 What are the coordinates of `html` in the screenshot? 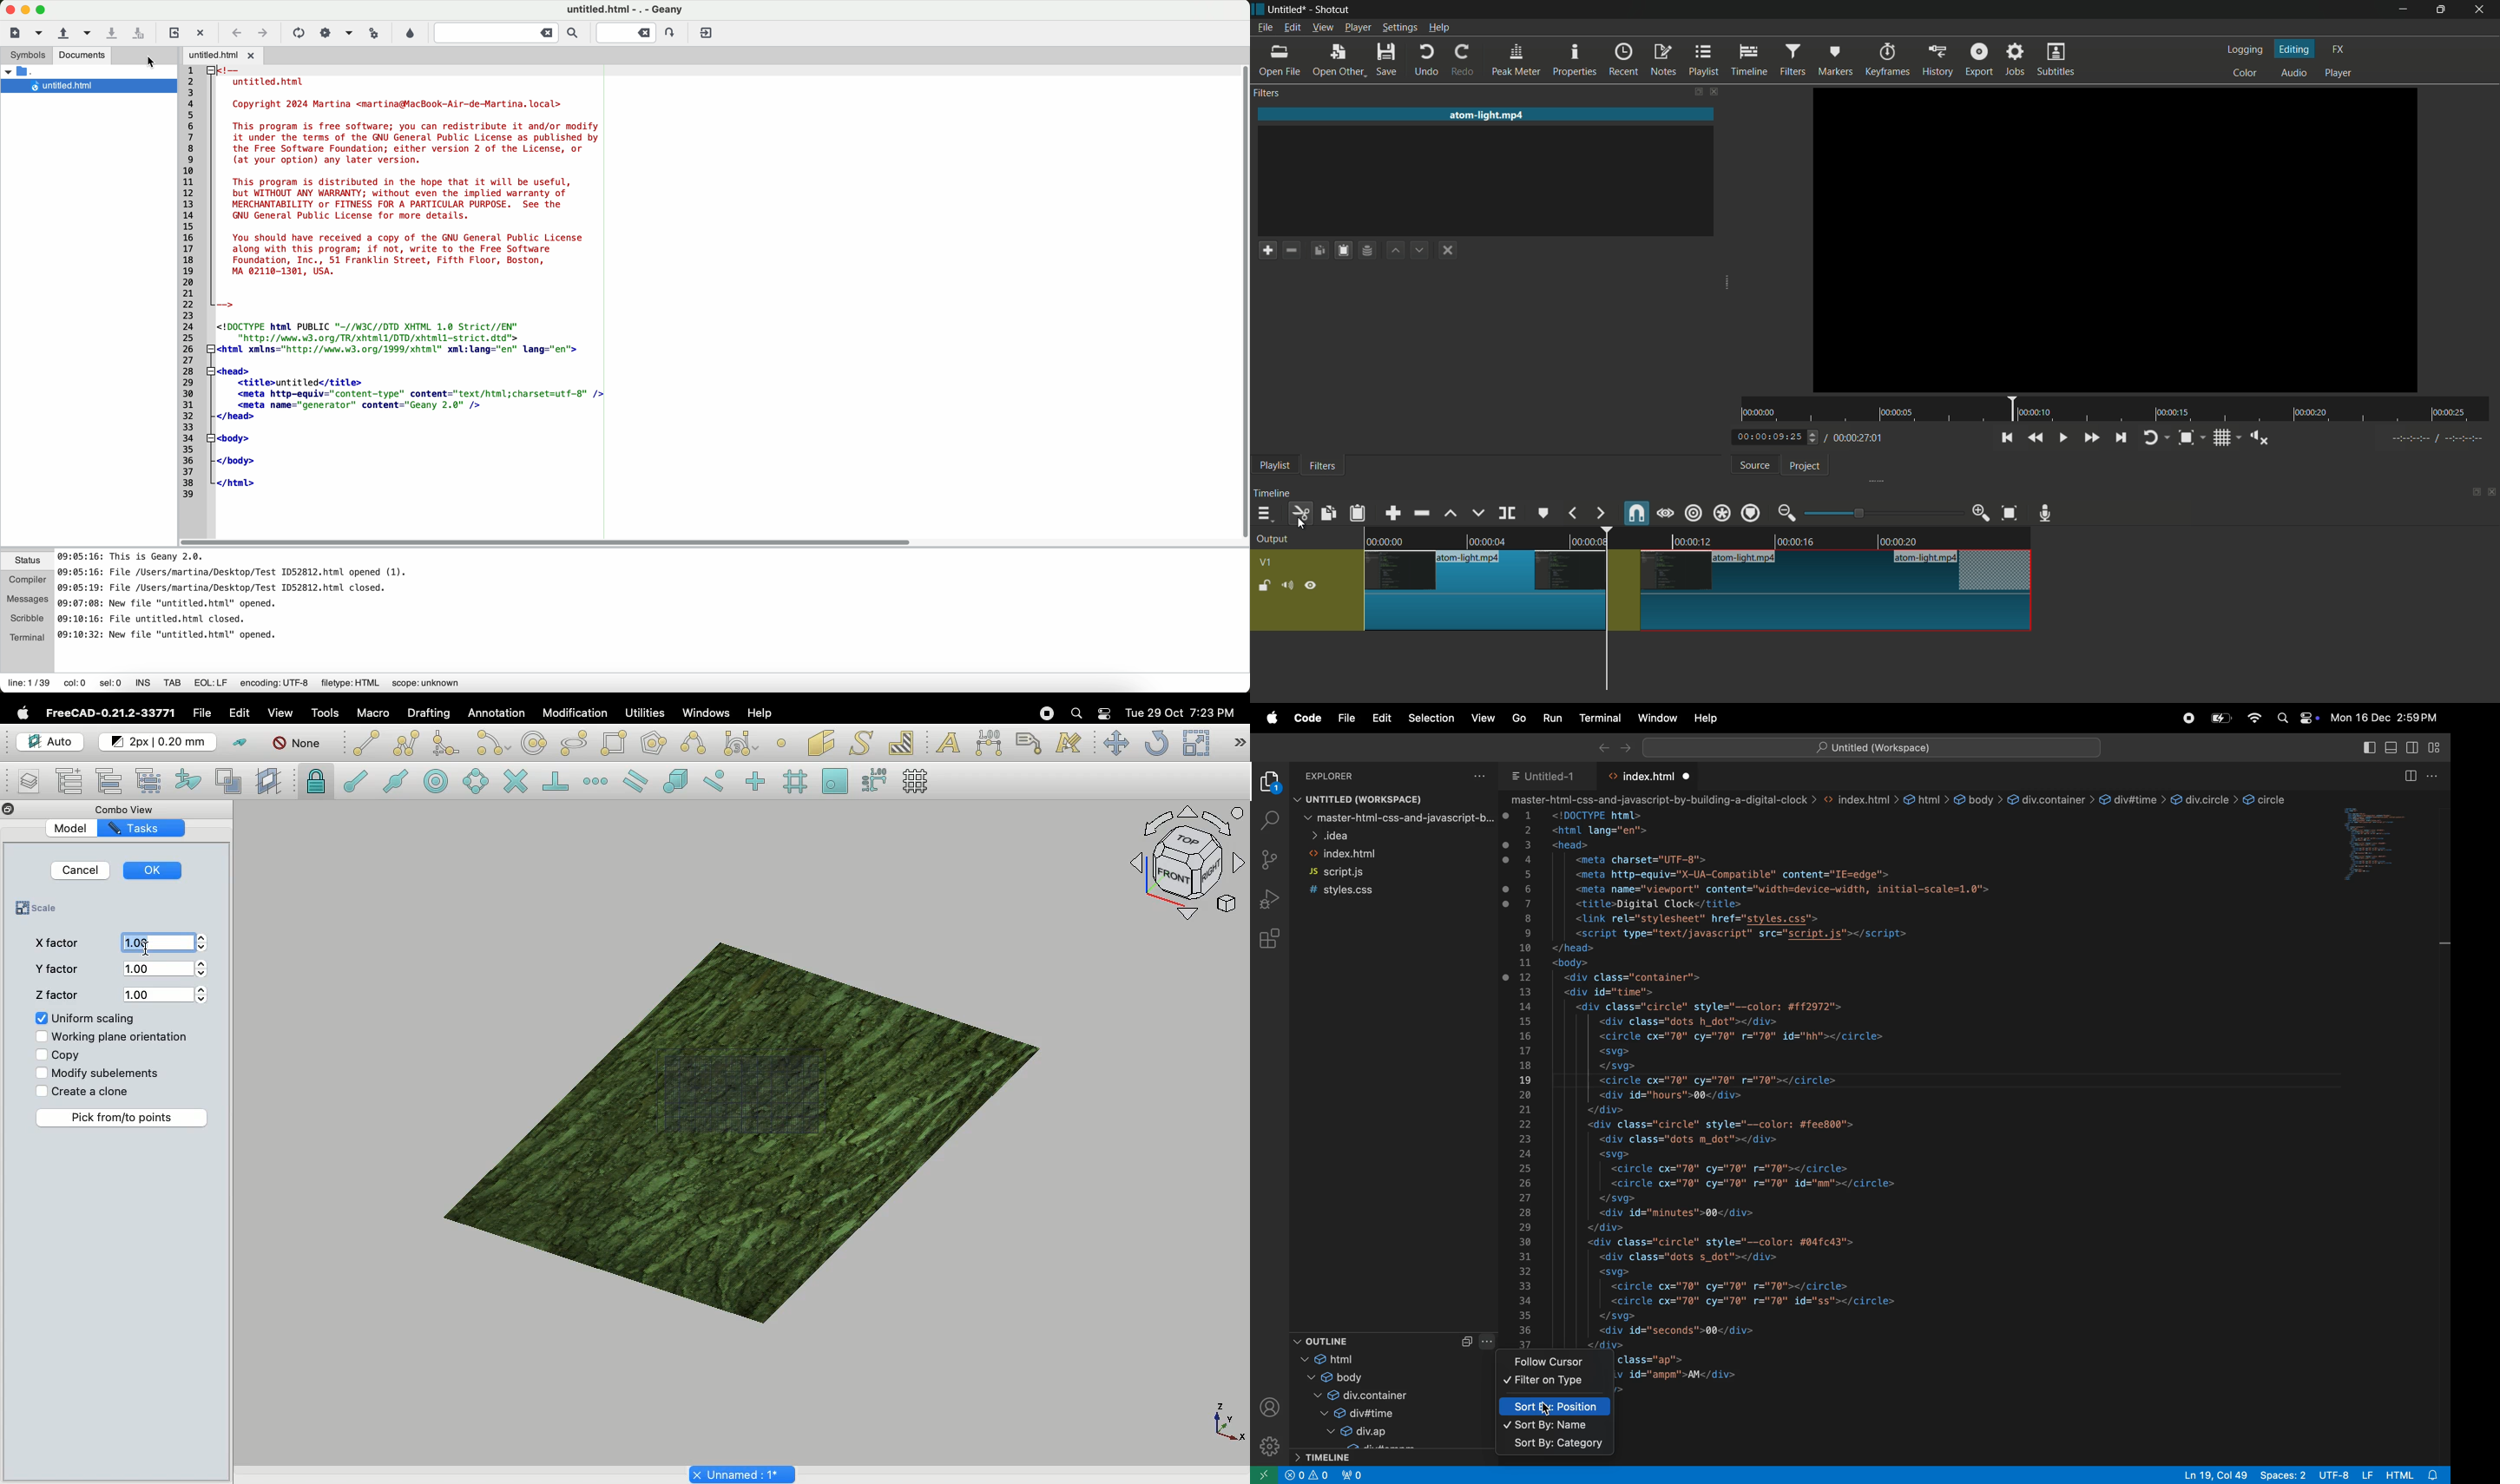 It's located at (1375, 1359).